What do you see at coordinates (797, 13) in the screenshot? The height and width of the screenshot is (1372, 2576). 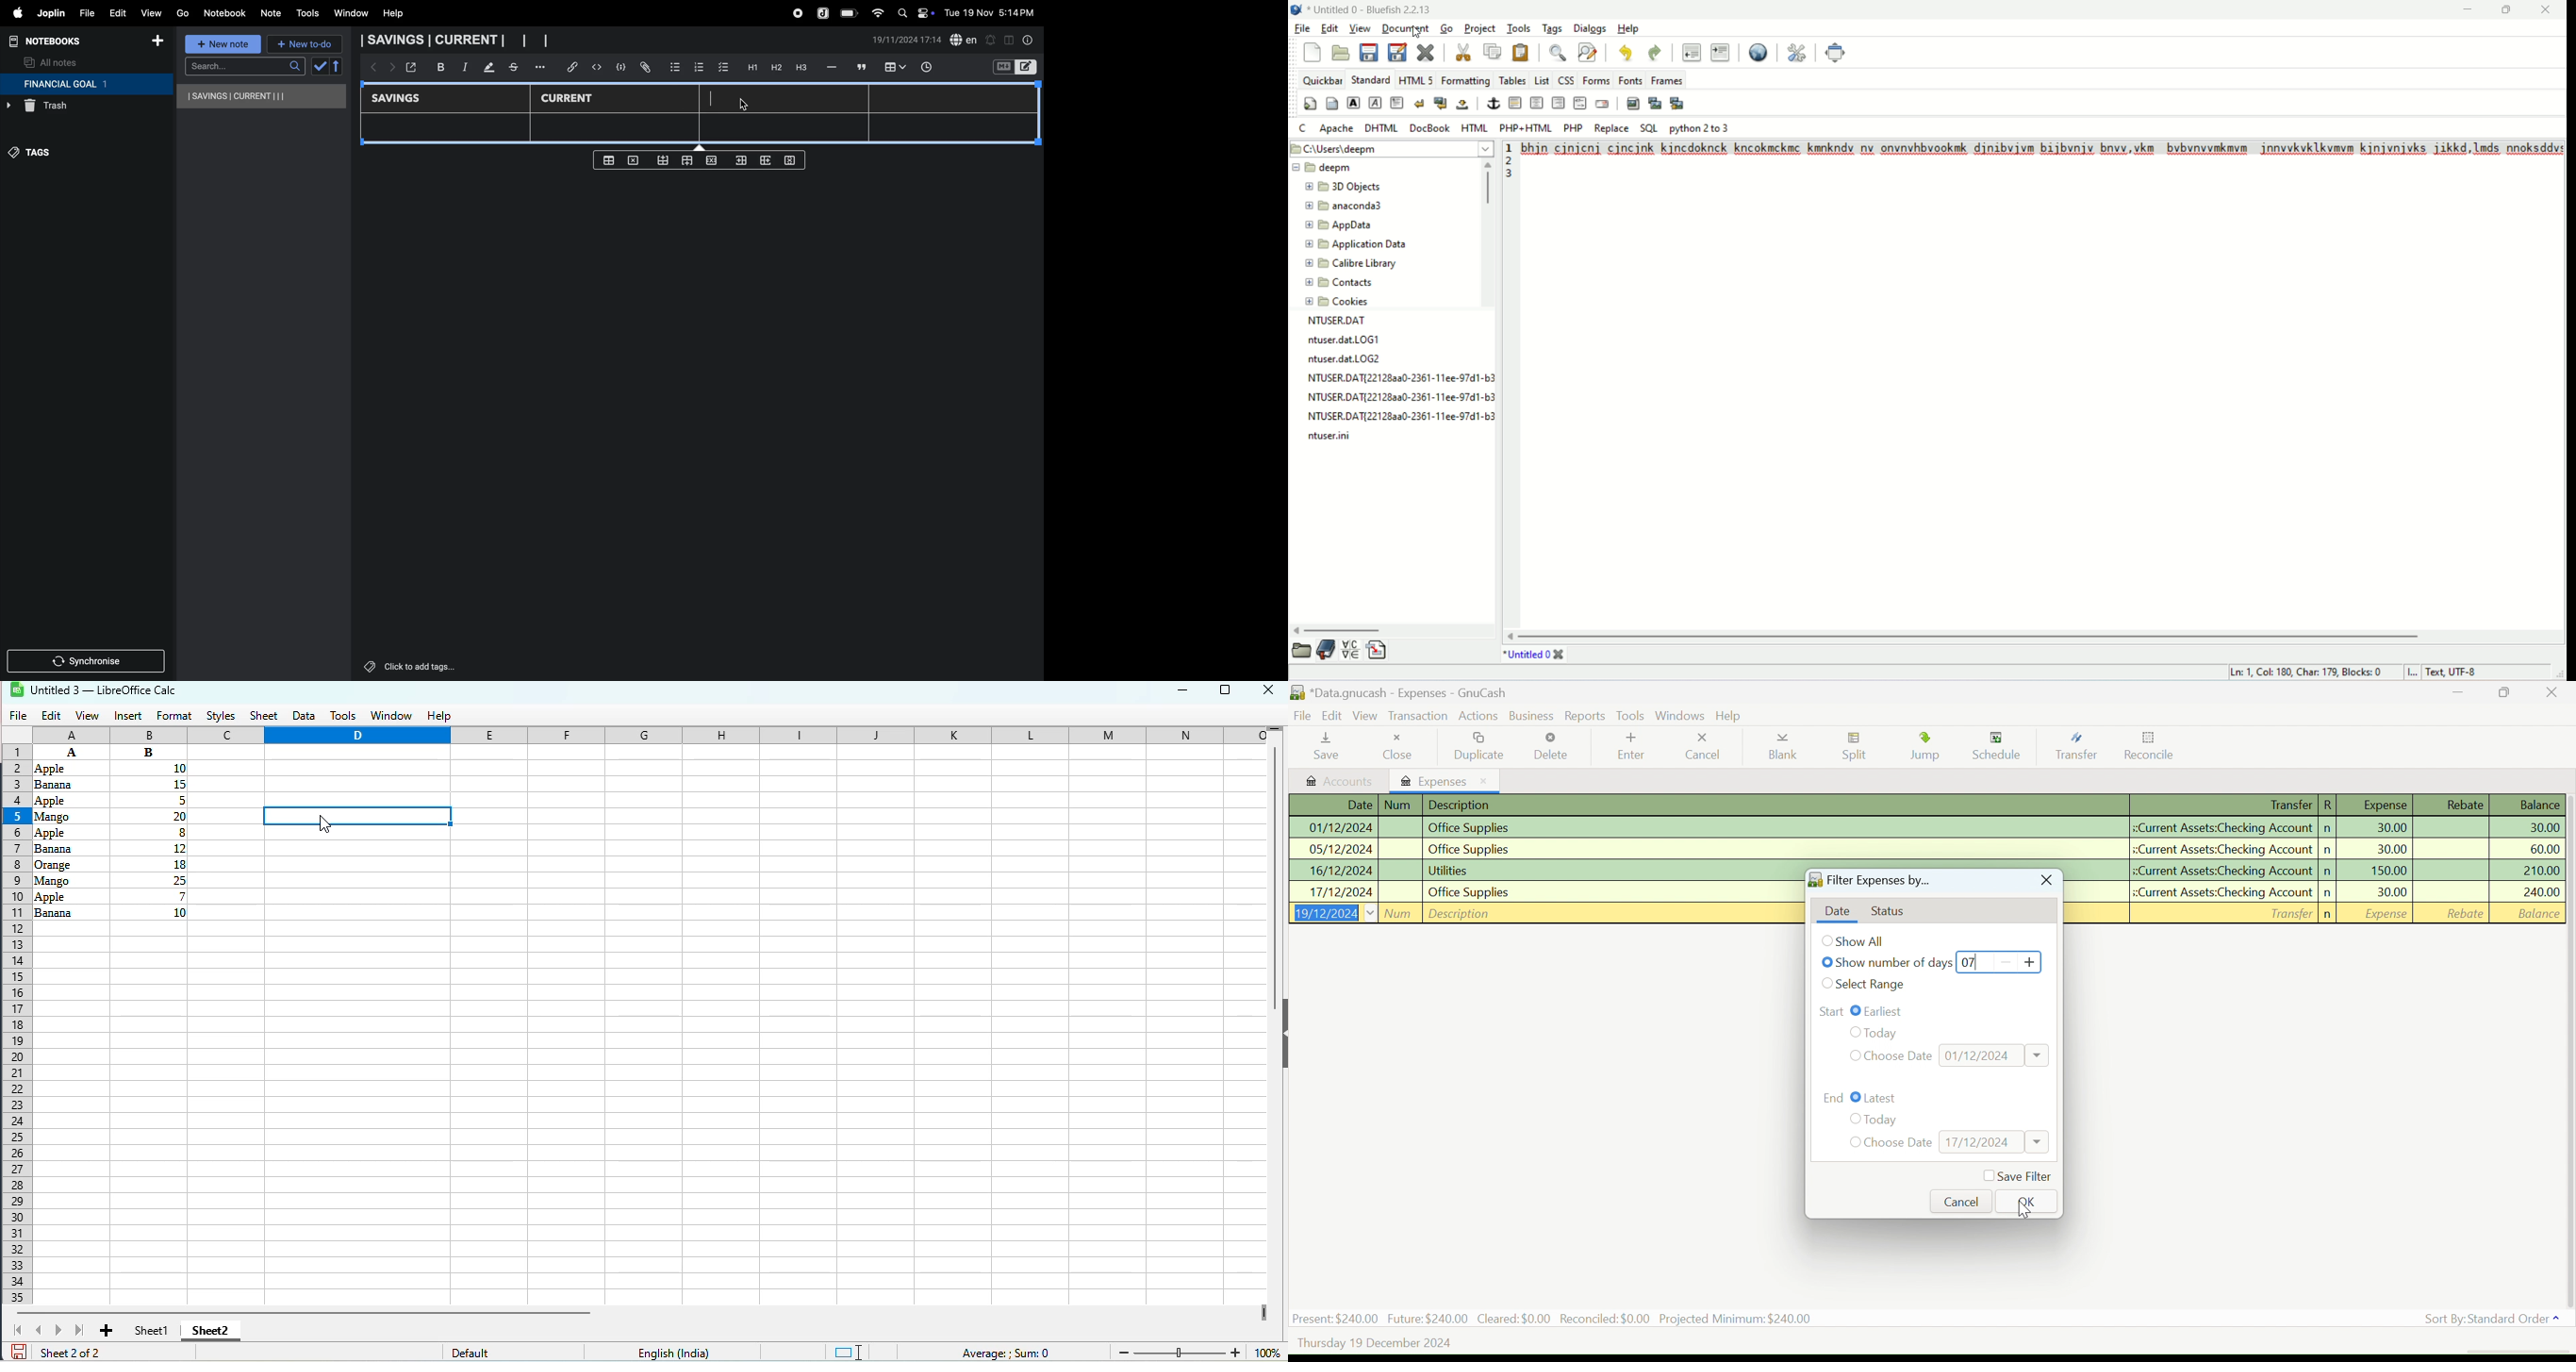 I see `record` at bounding box center [797, 13].